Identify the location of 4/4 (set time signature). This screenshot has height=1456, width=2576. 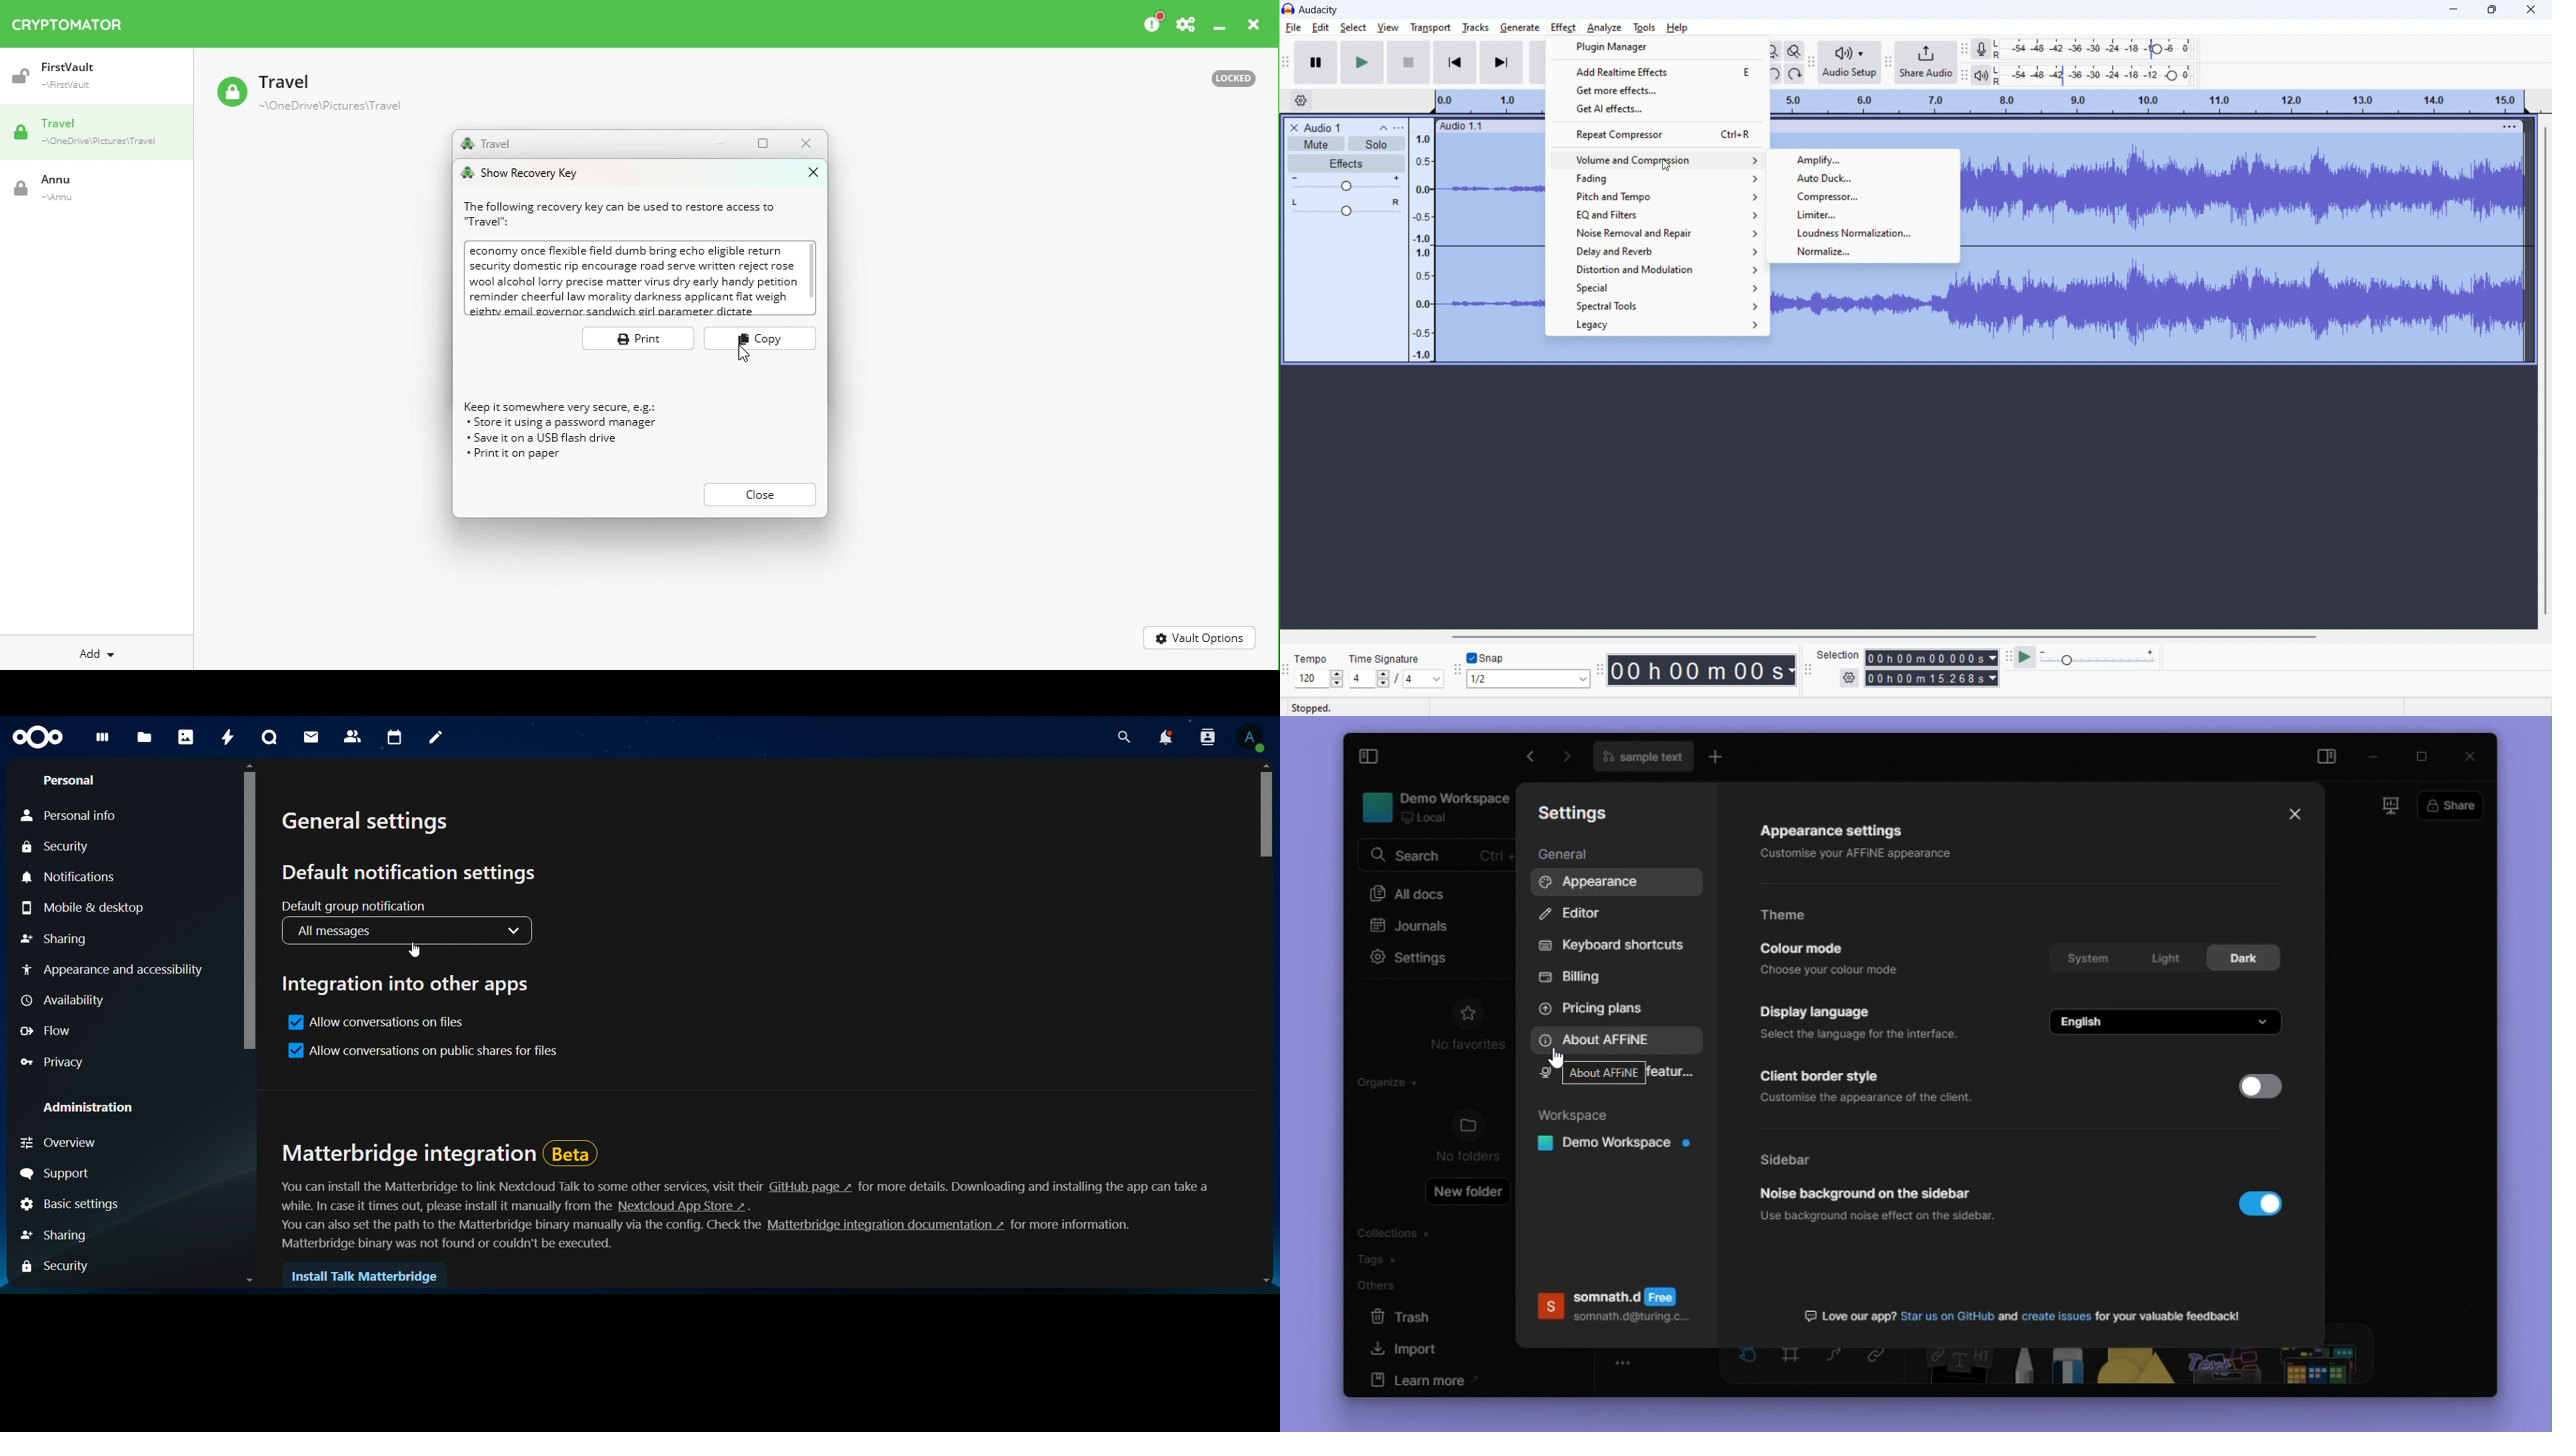
(1396, 680).